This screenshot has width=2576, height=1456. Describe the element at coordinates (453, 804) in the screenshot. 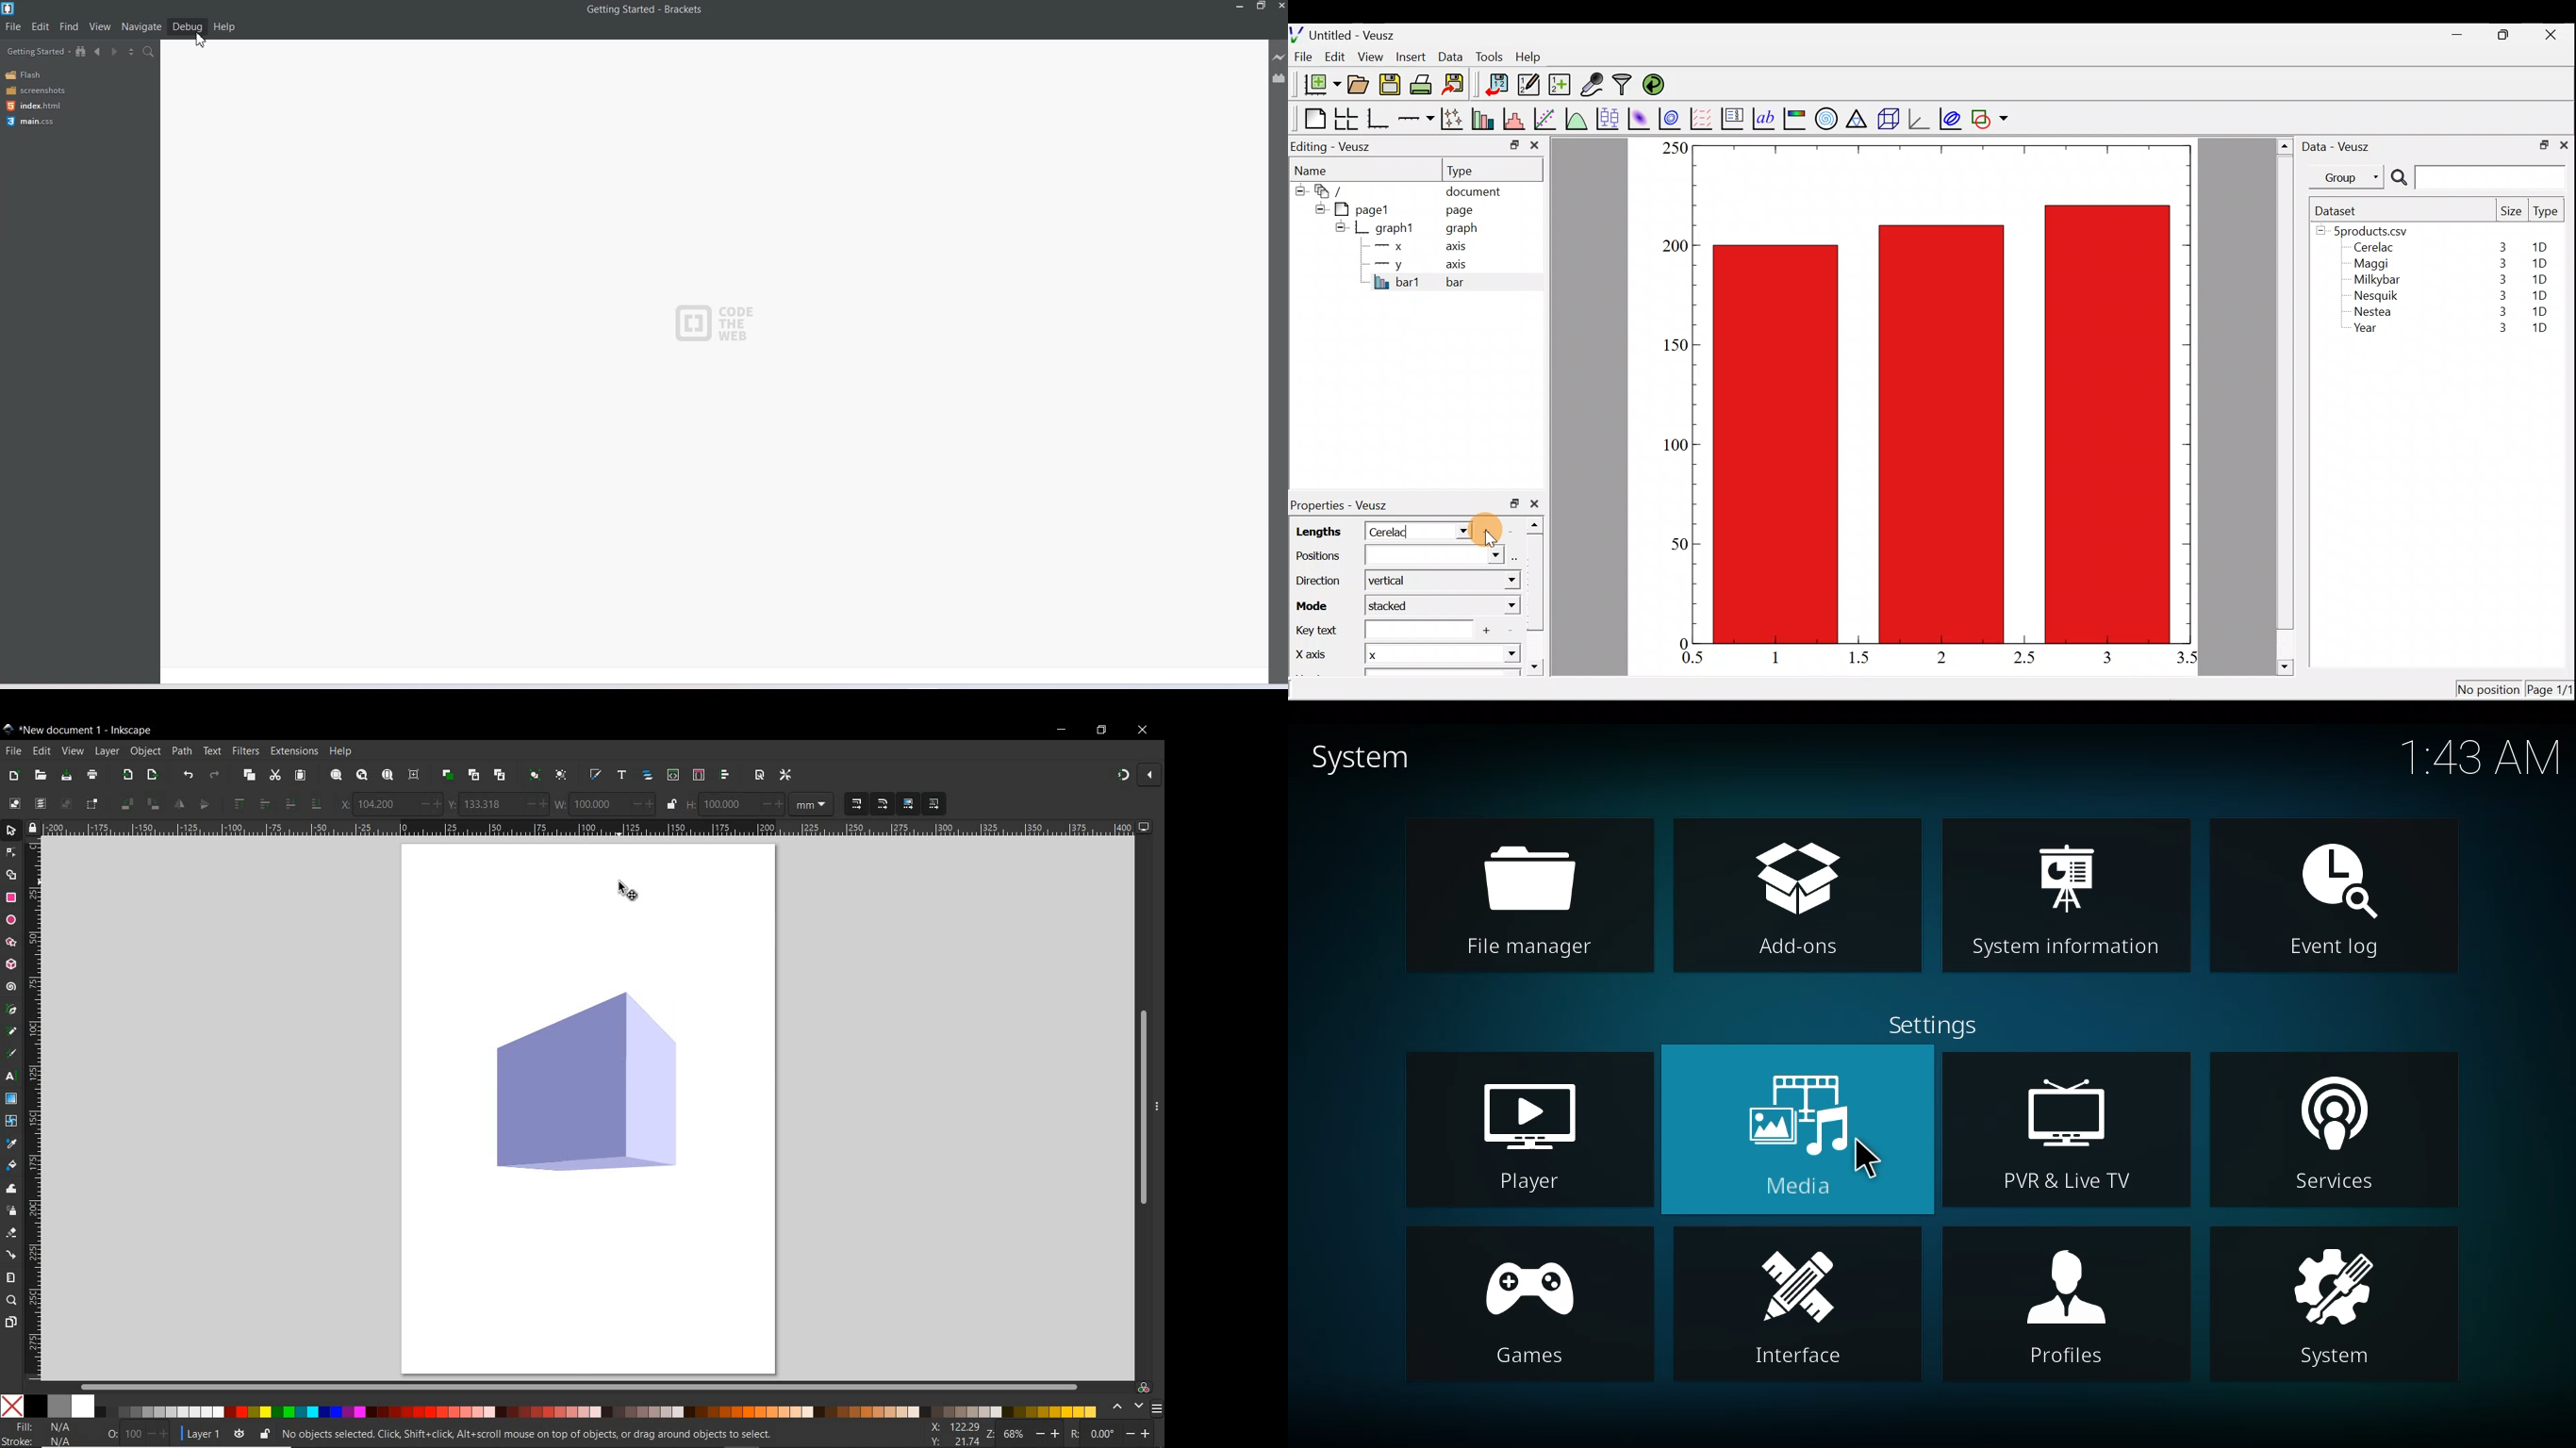

I see `y` at that location.